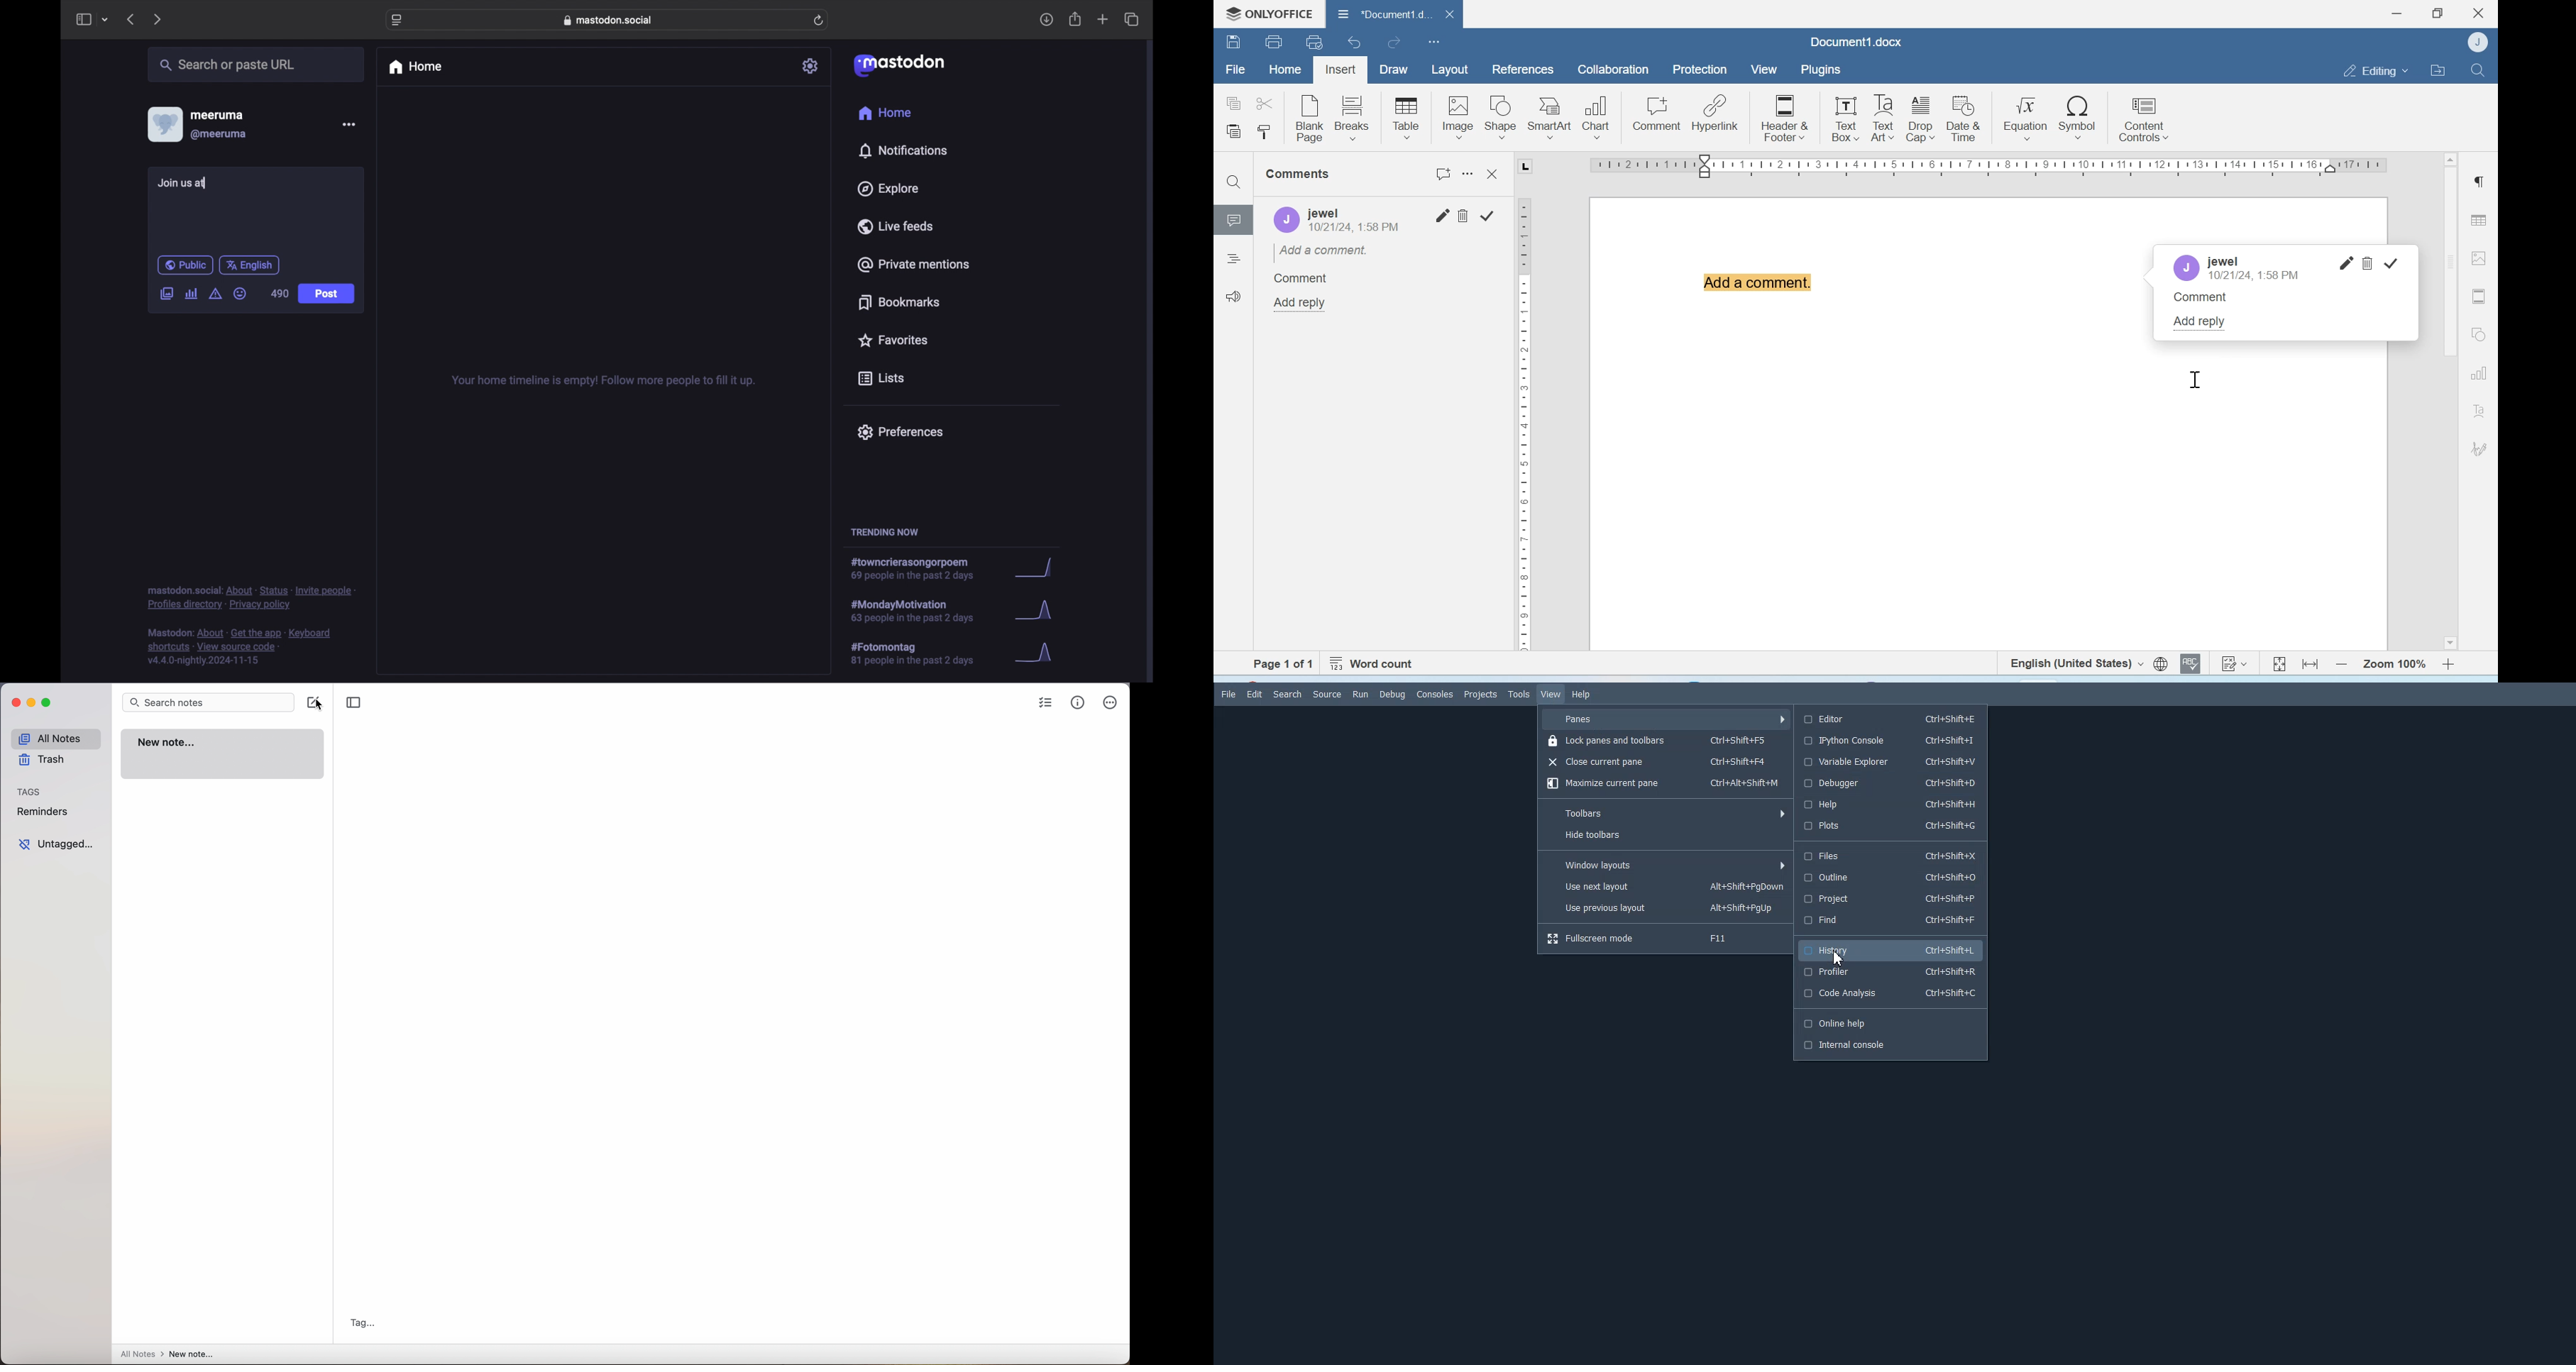 The width and height of the screenshot is (2576, 1372). Describe the element at coordinates (1033, 569) in the screenshot. I see `graph` at that location.